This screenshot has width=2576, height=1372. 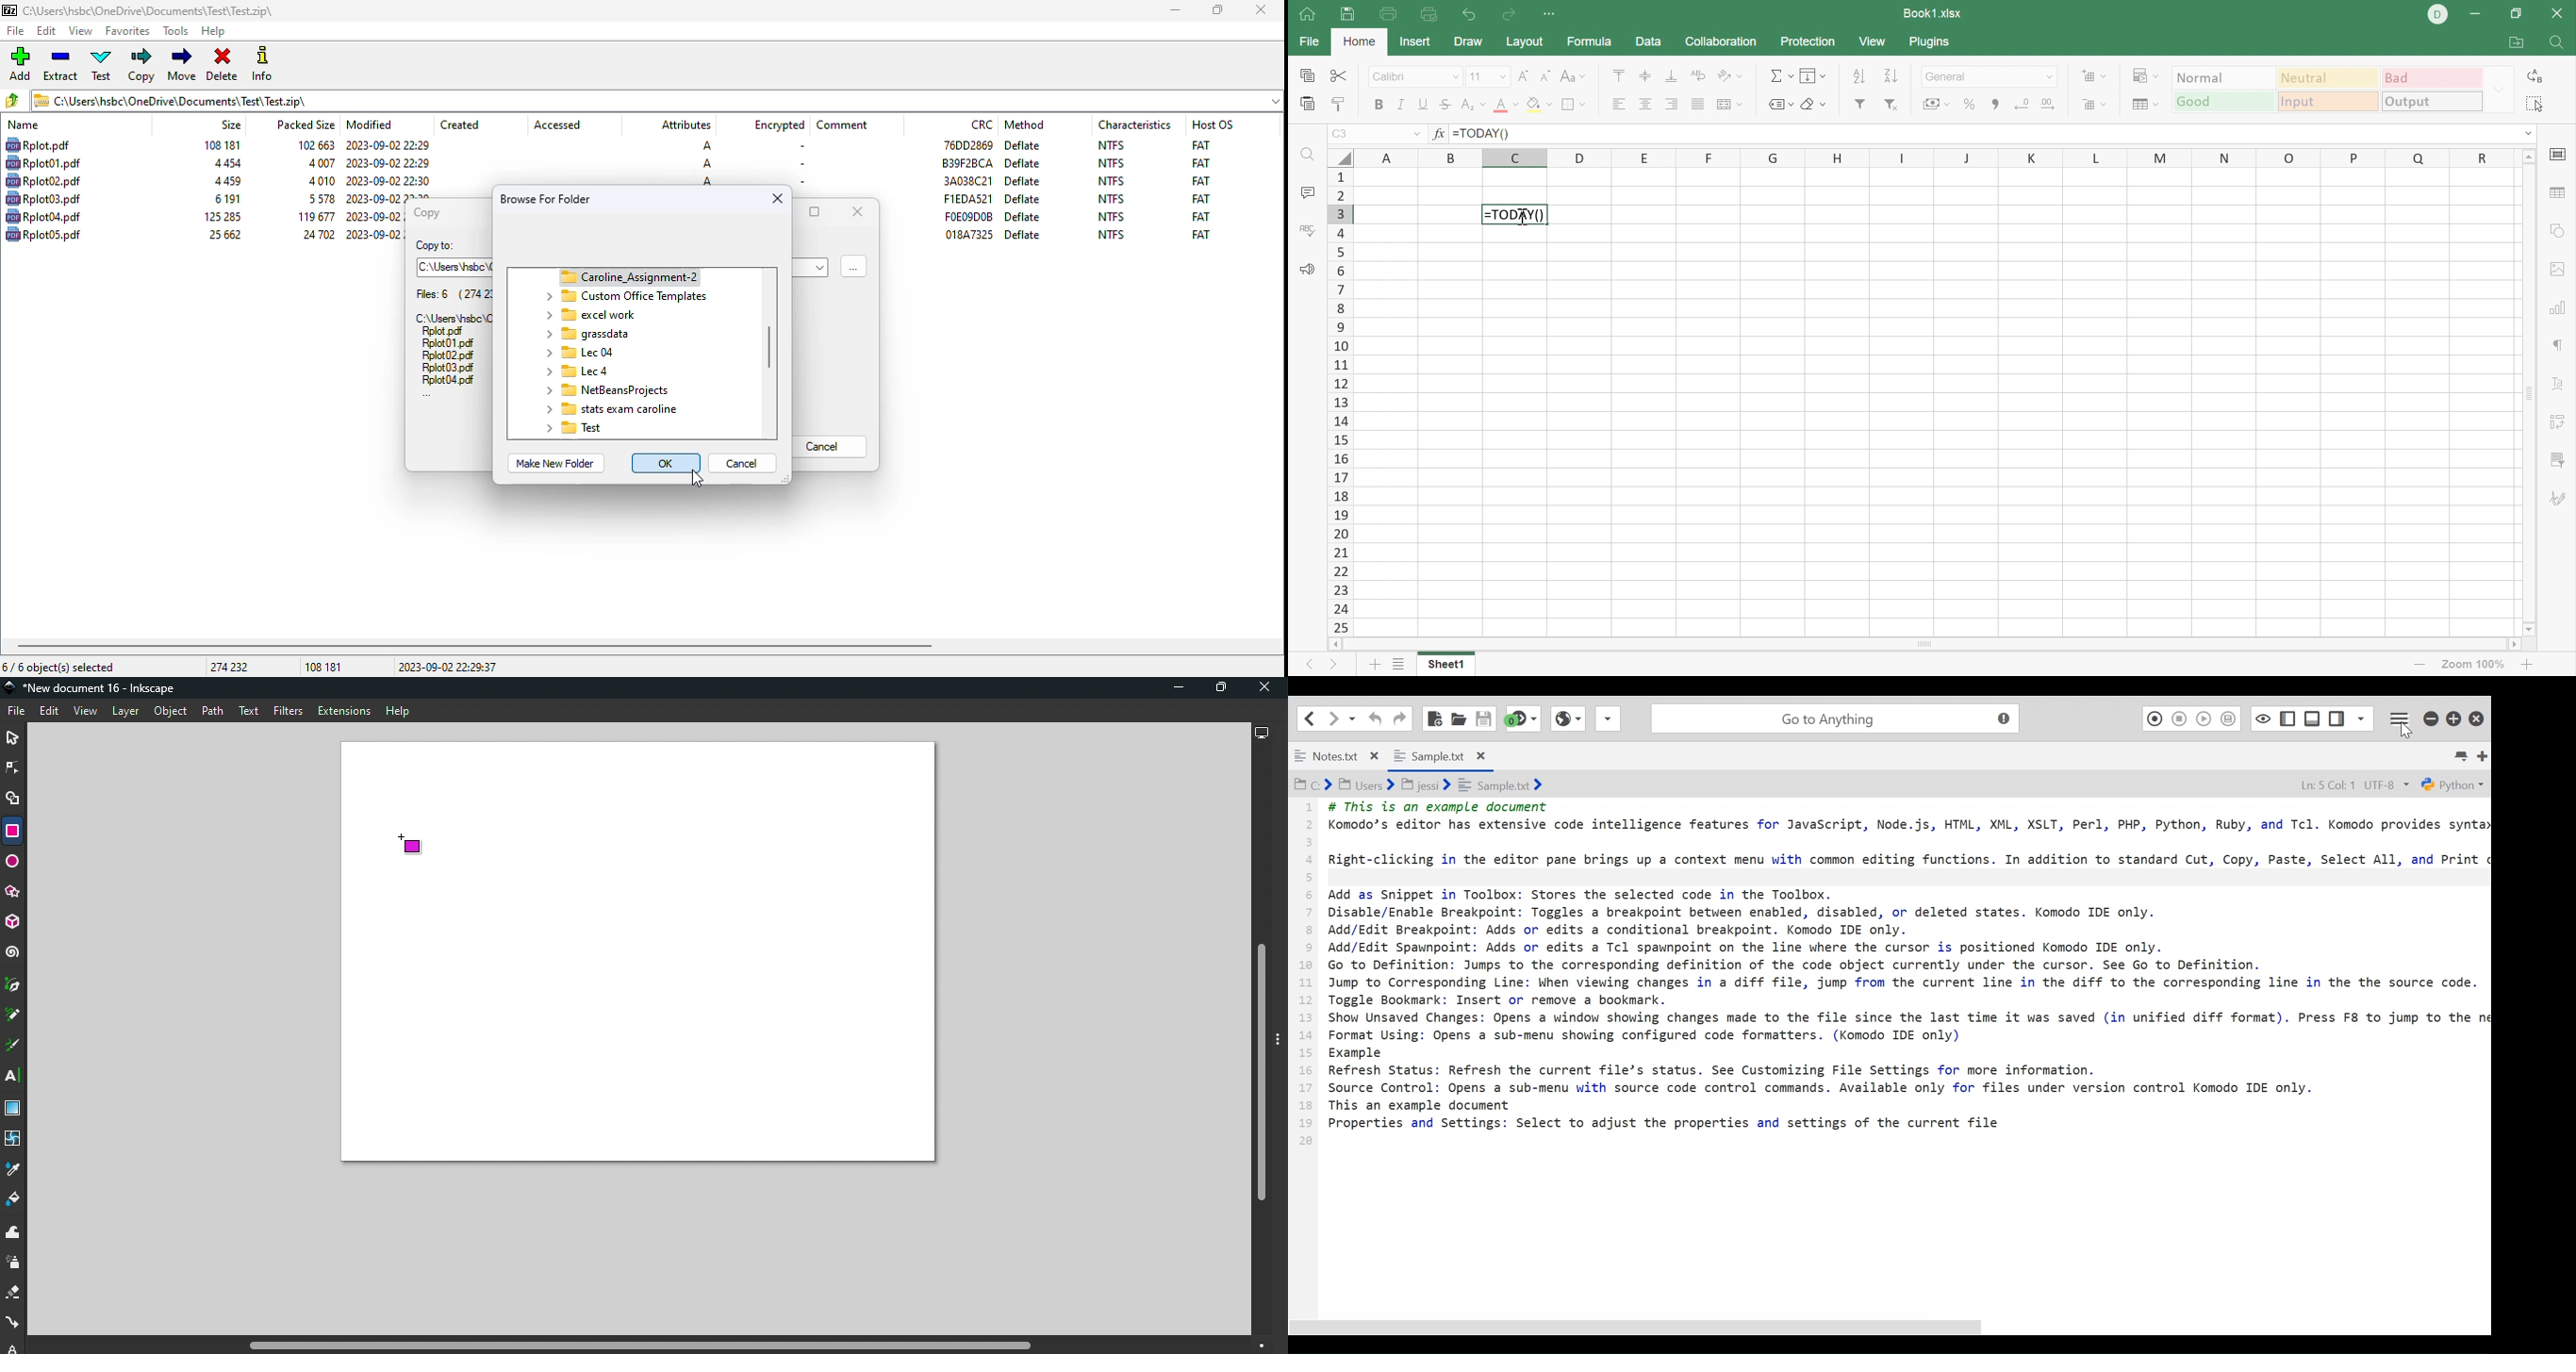 What do you see at coordinates (143, 65) in the screenshot?
I see `copy` at bounding box center [143, 65].